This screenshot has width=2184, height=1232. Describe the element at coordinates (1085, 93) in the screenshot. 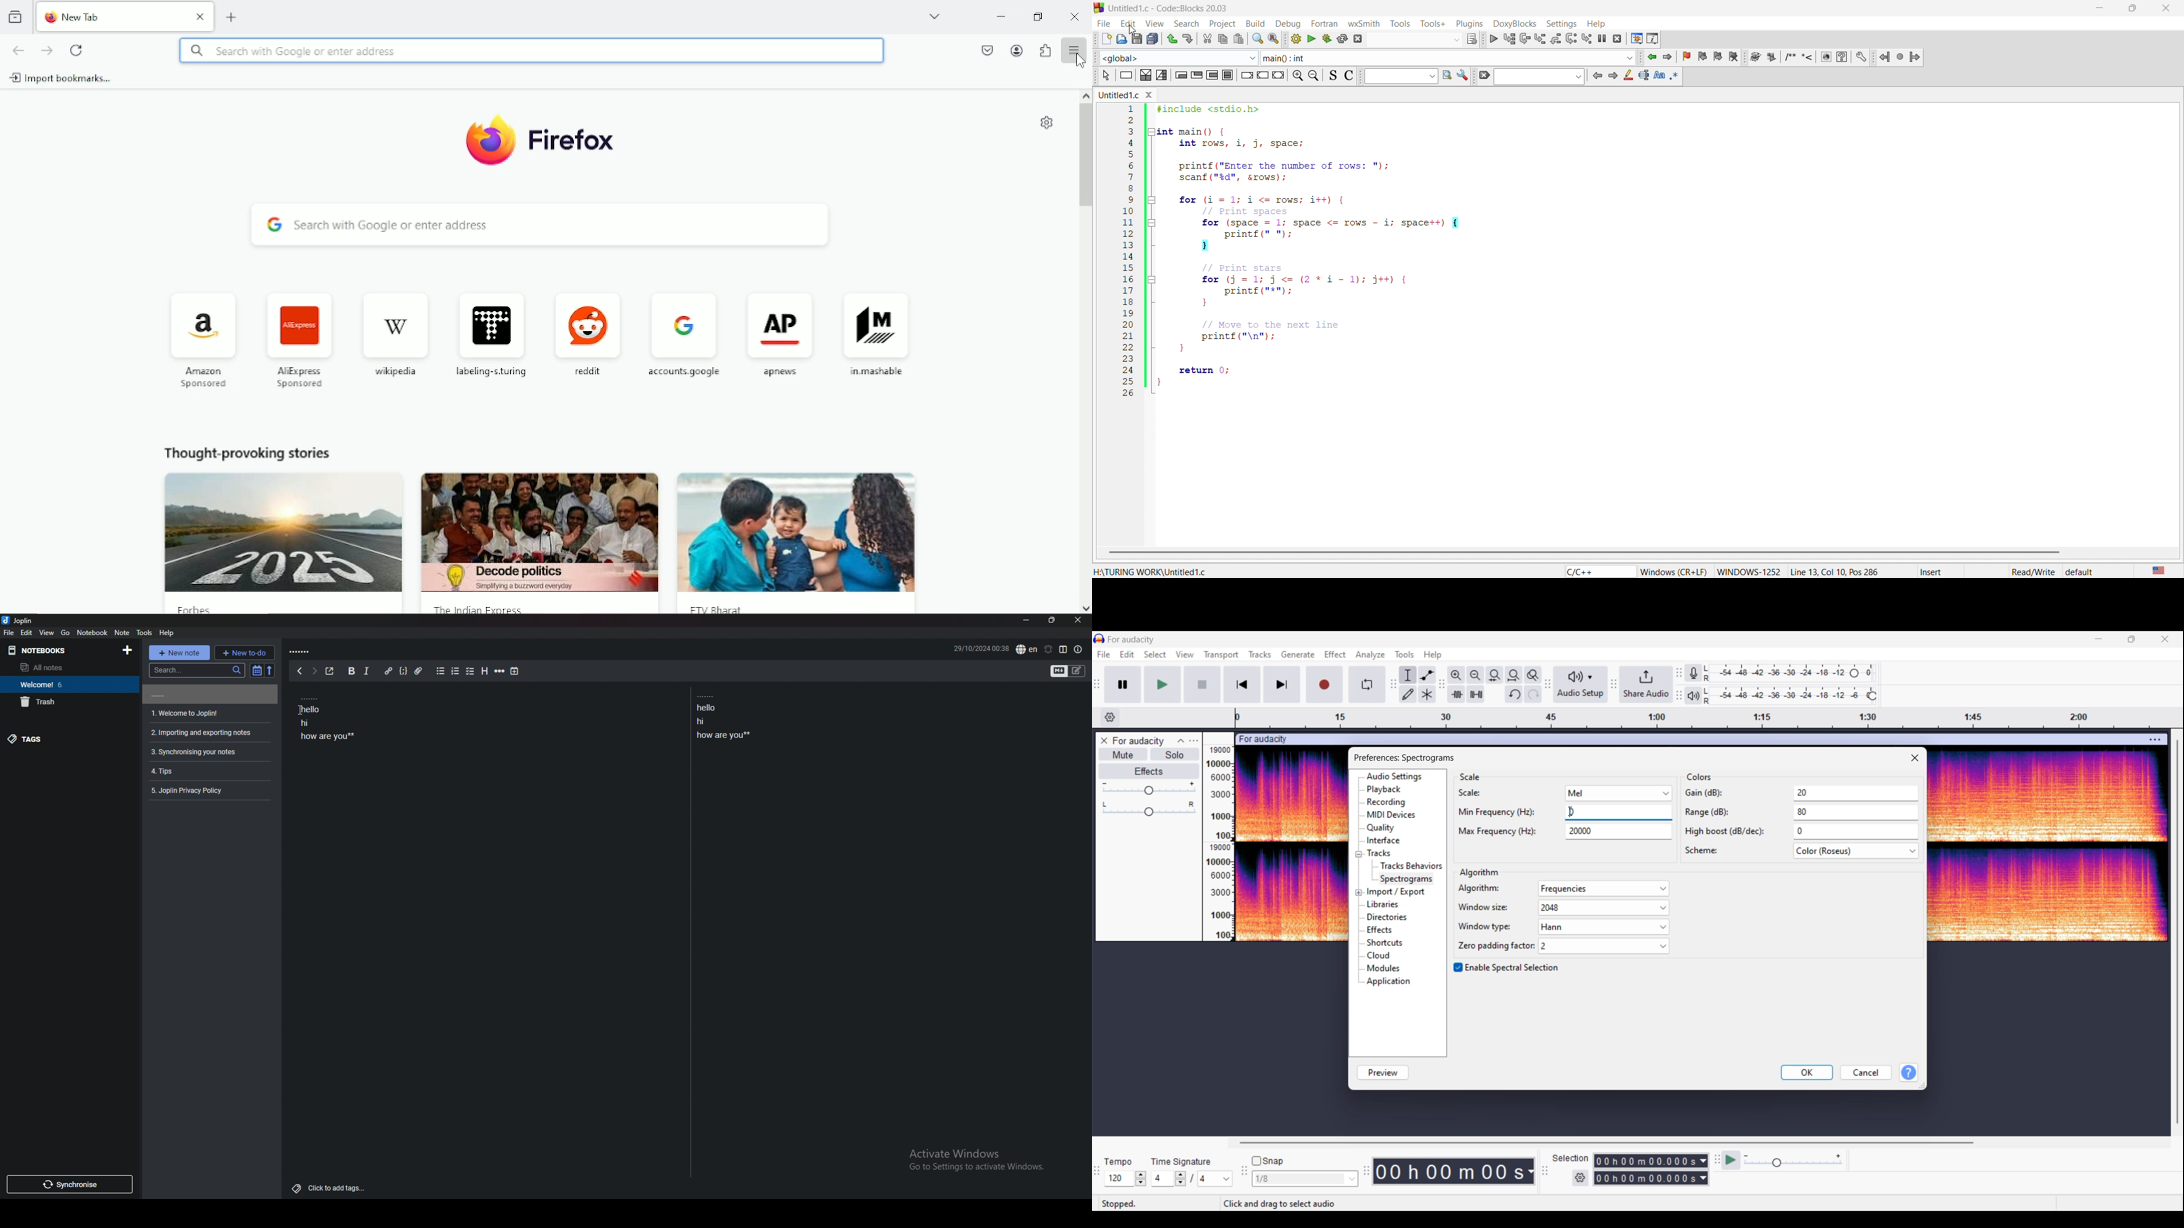

I see `scroll up` at that location.